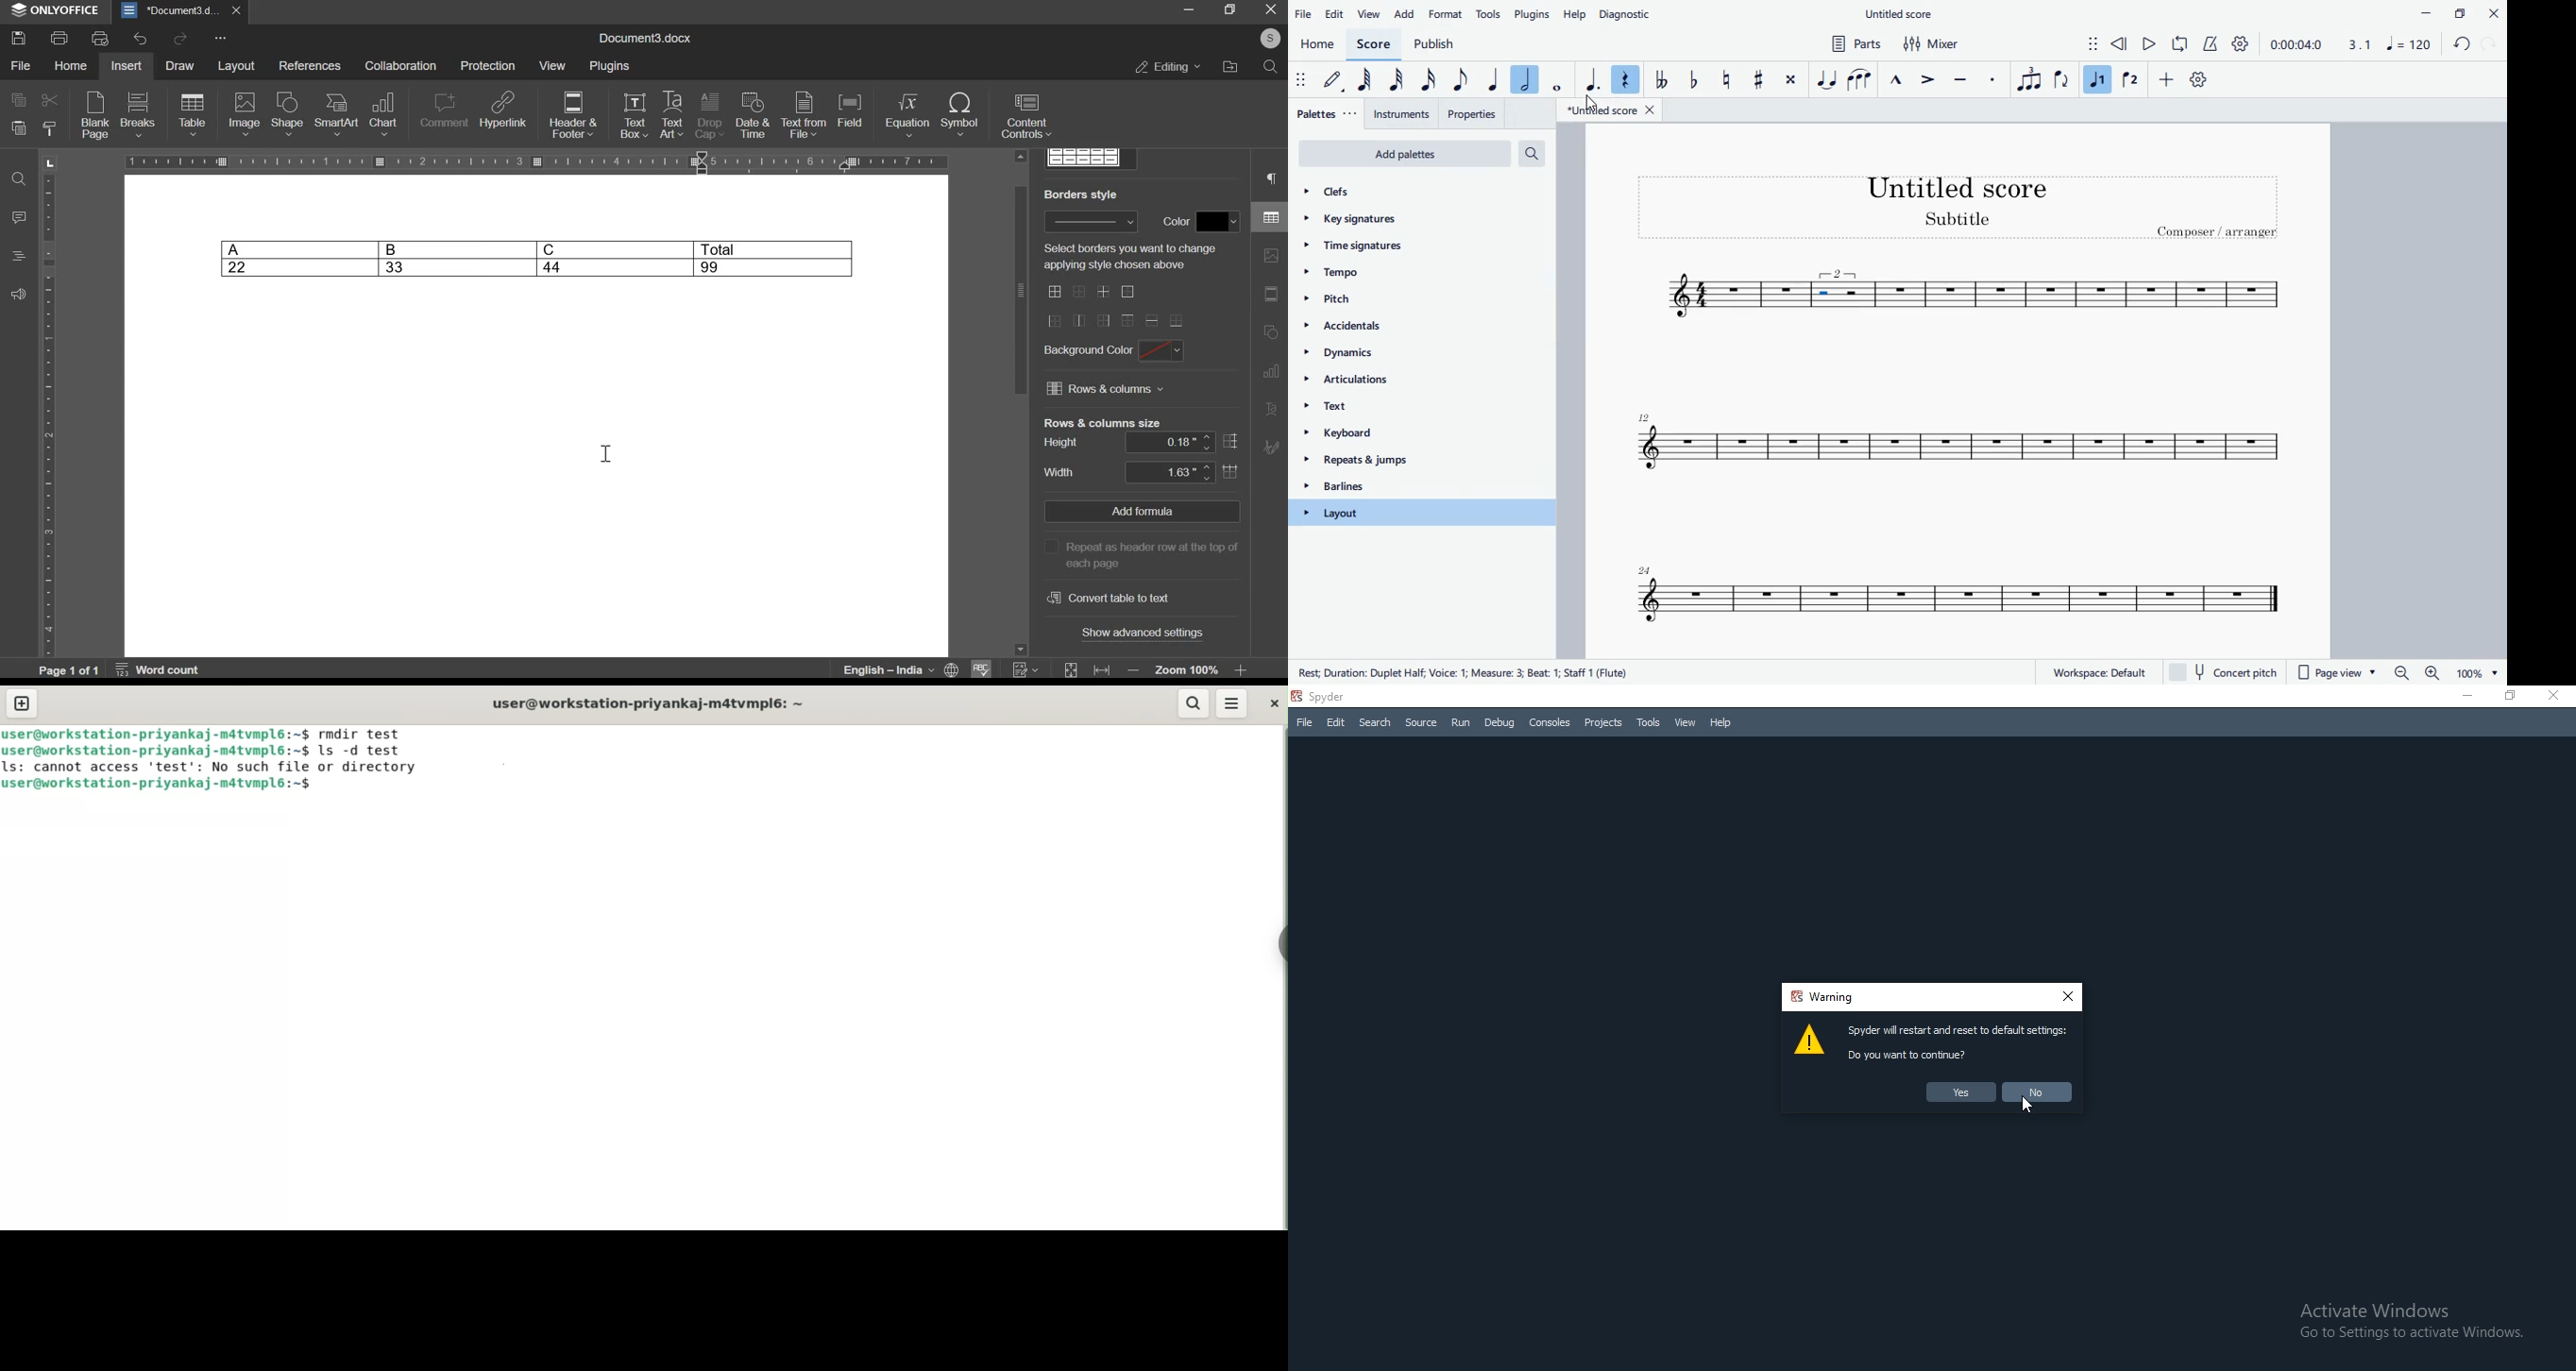  Describe the element at coordinates (1107, 392) in the screenshot. I see `rows and columns` at that location.